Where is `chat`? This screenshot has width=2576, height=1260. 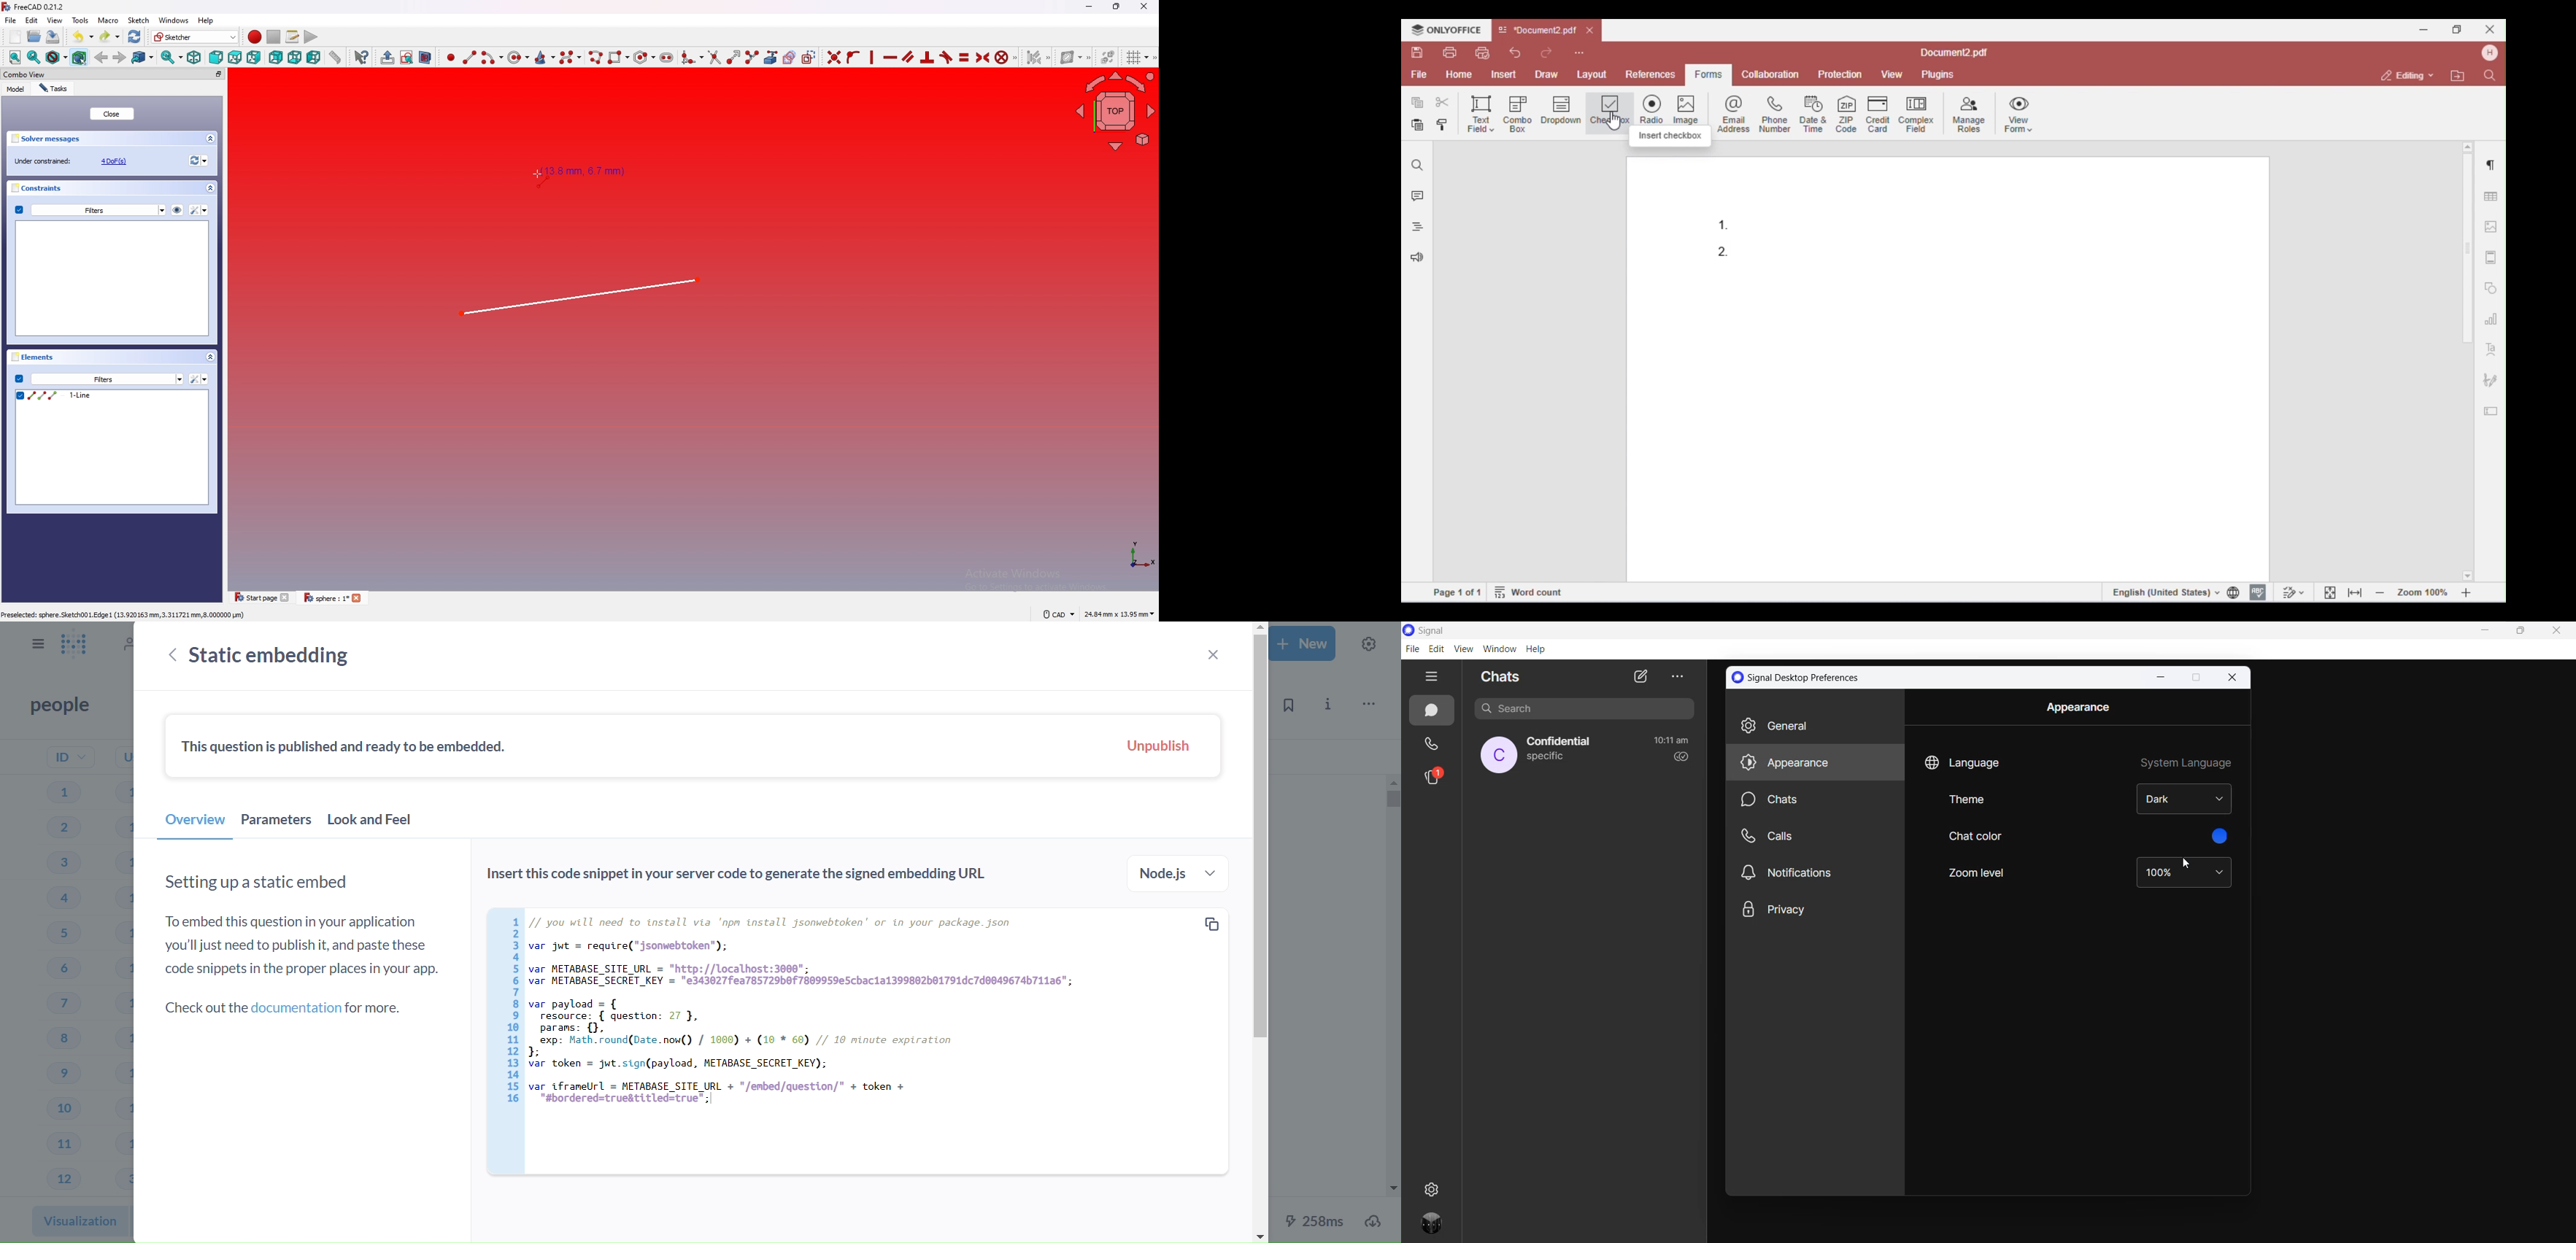 chat is located at coordinates (1818, 801).